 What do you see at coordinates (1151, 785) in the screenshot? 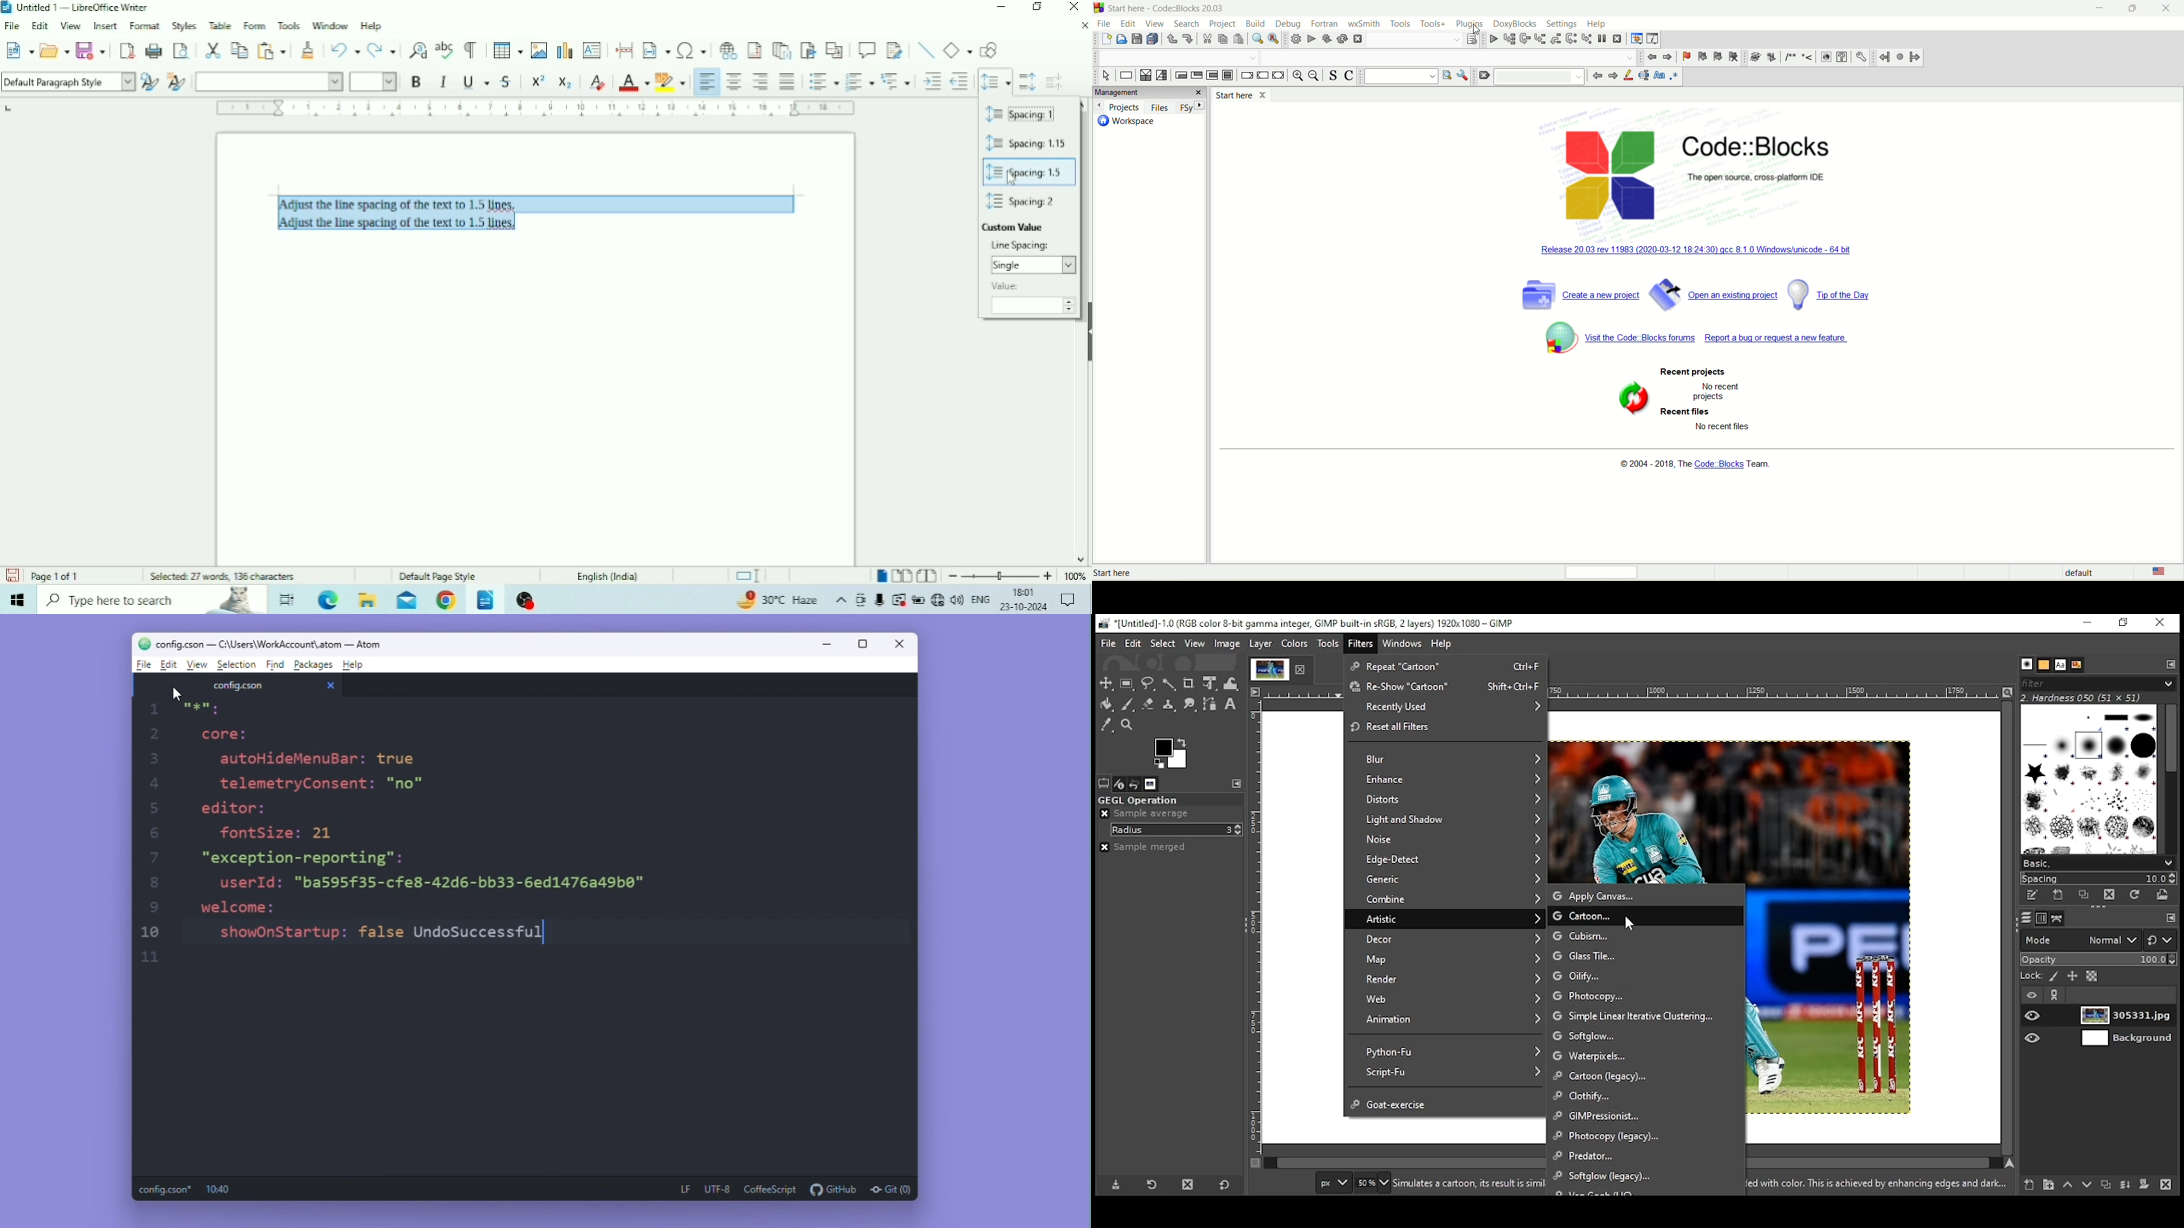
I see `images` at bounding box center [1151, 785].